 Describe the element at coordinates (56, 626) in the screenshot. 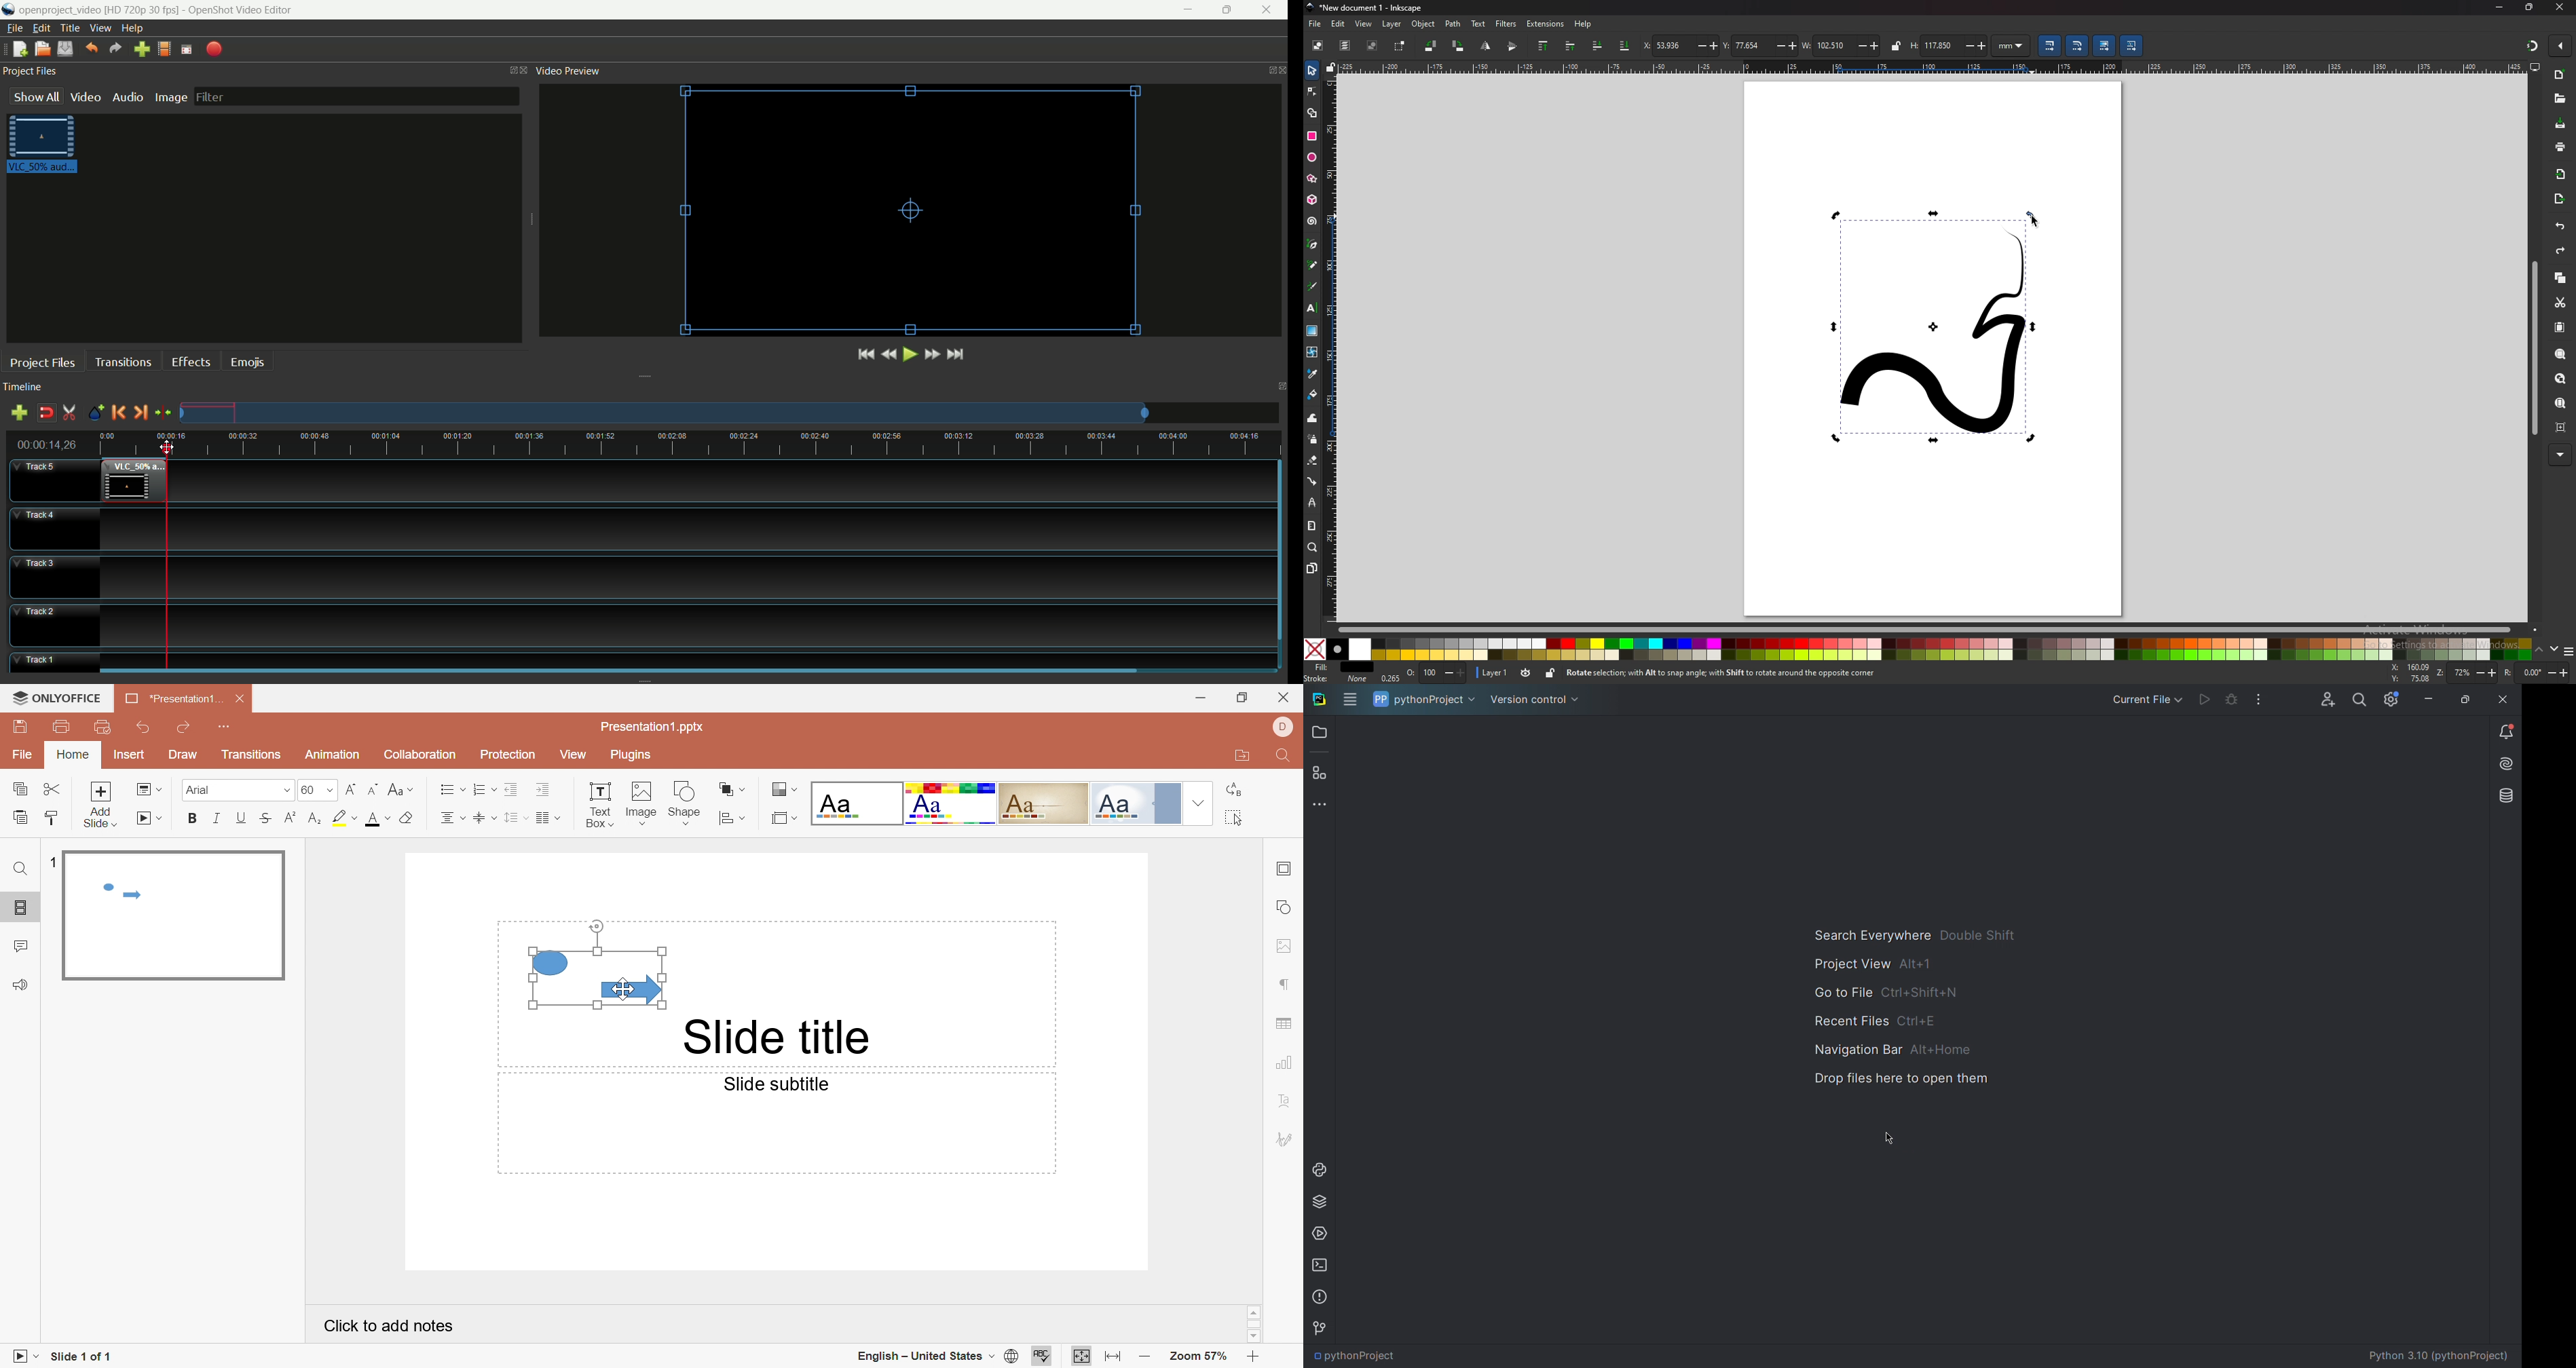

I see `track2` at that location.